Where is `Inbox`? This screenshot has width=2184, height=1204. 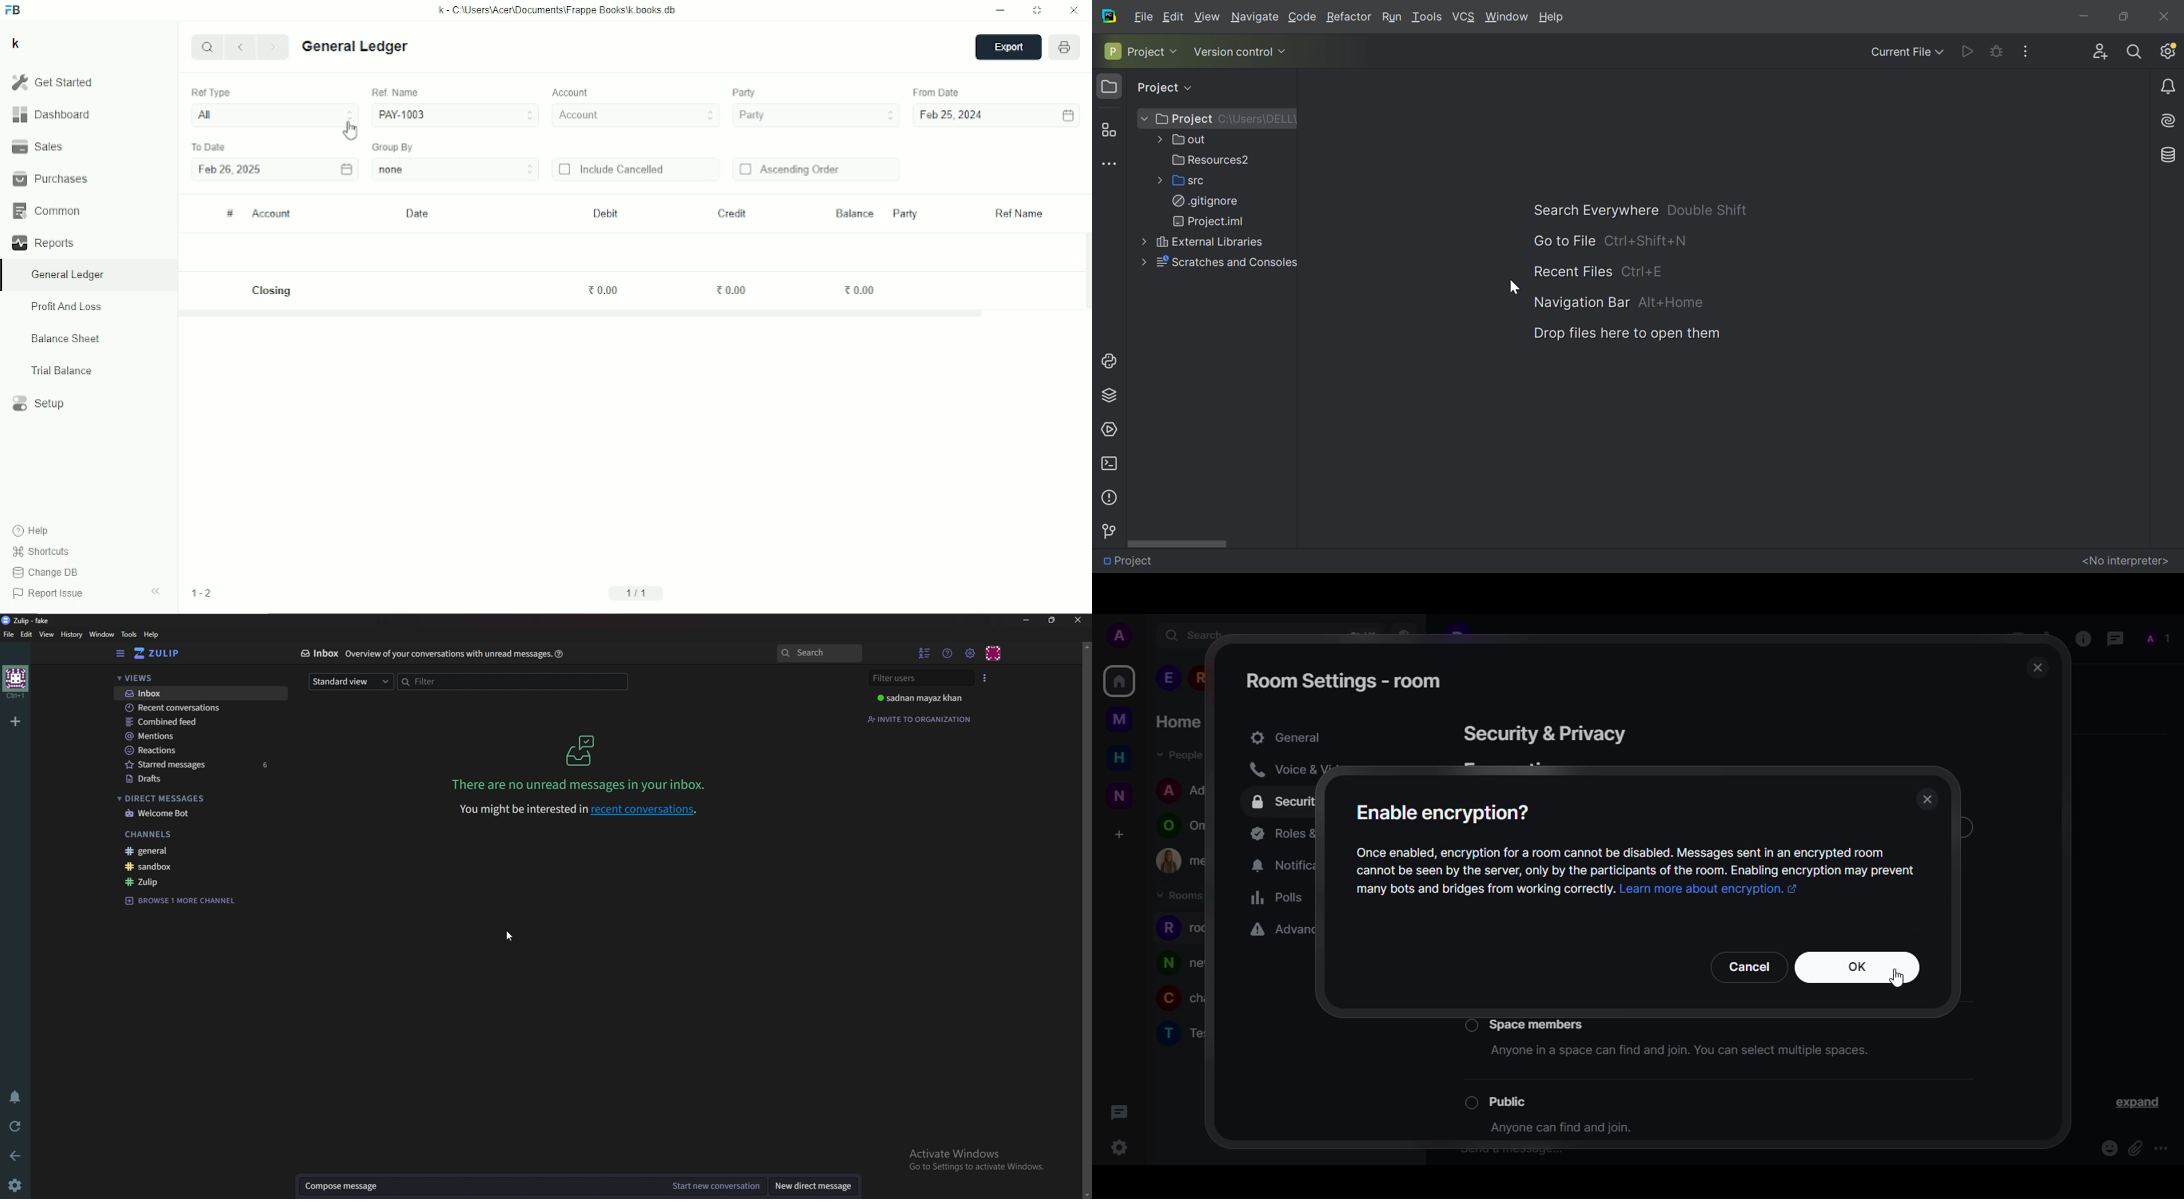 Inbox is located at coordinates (195, 693).